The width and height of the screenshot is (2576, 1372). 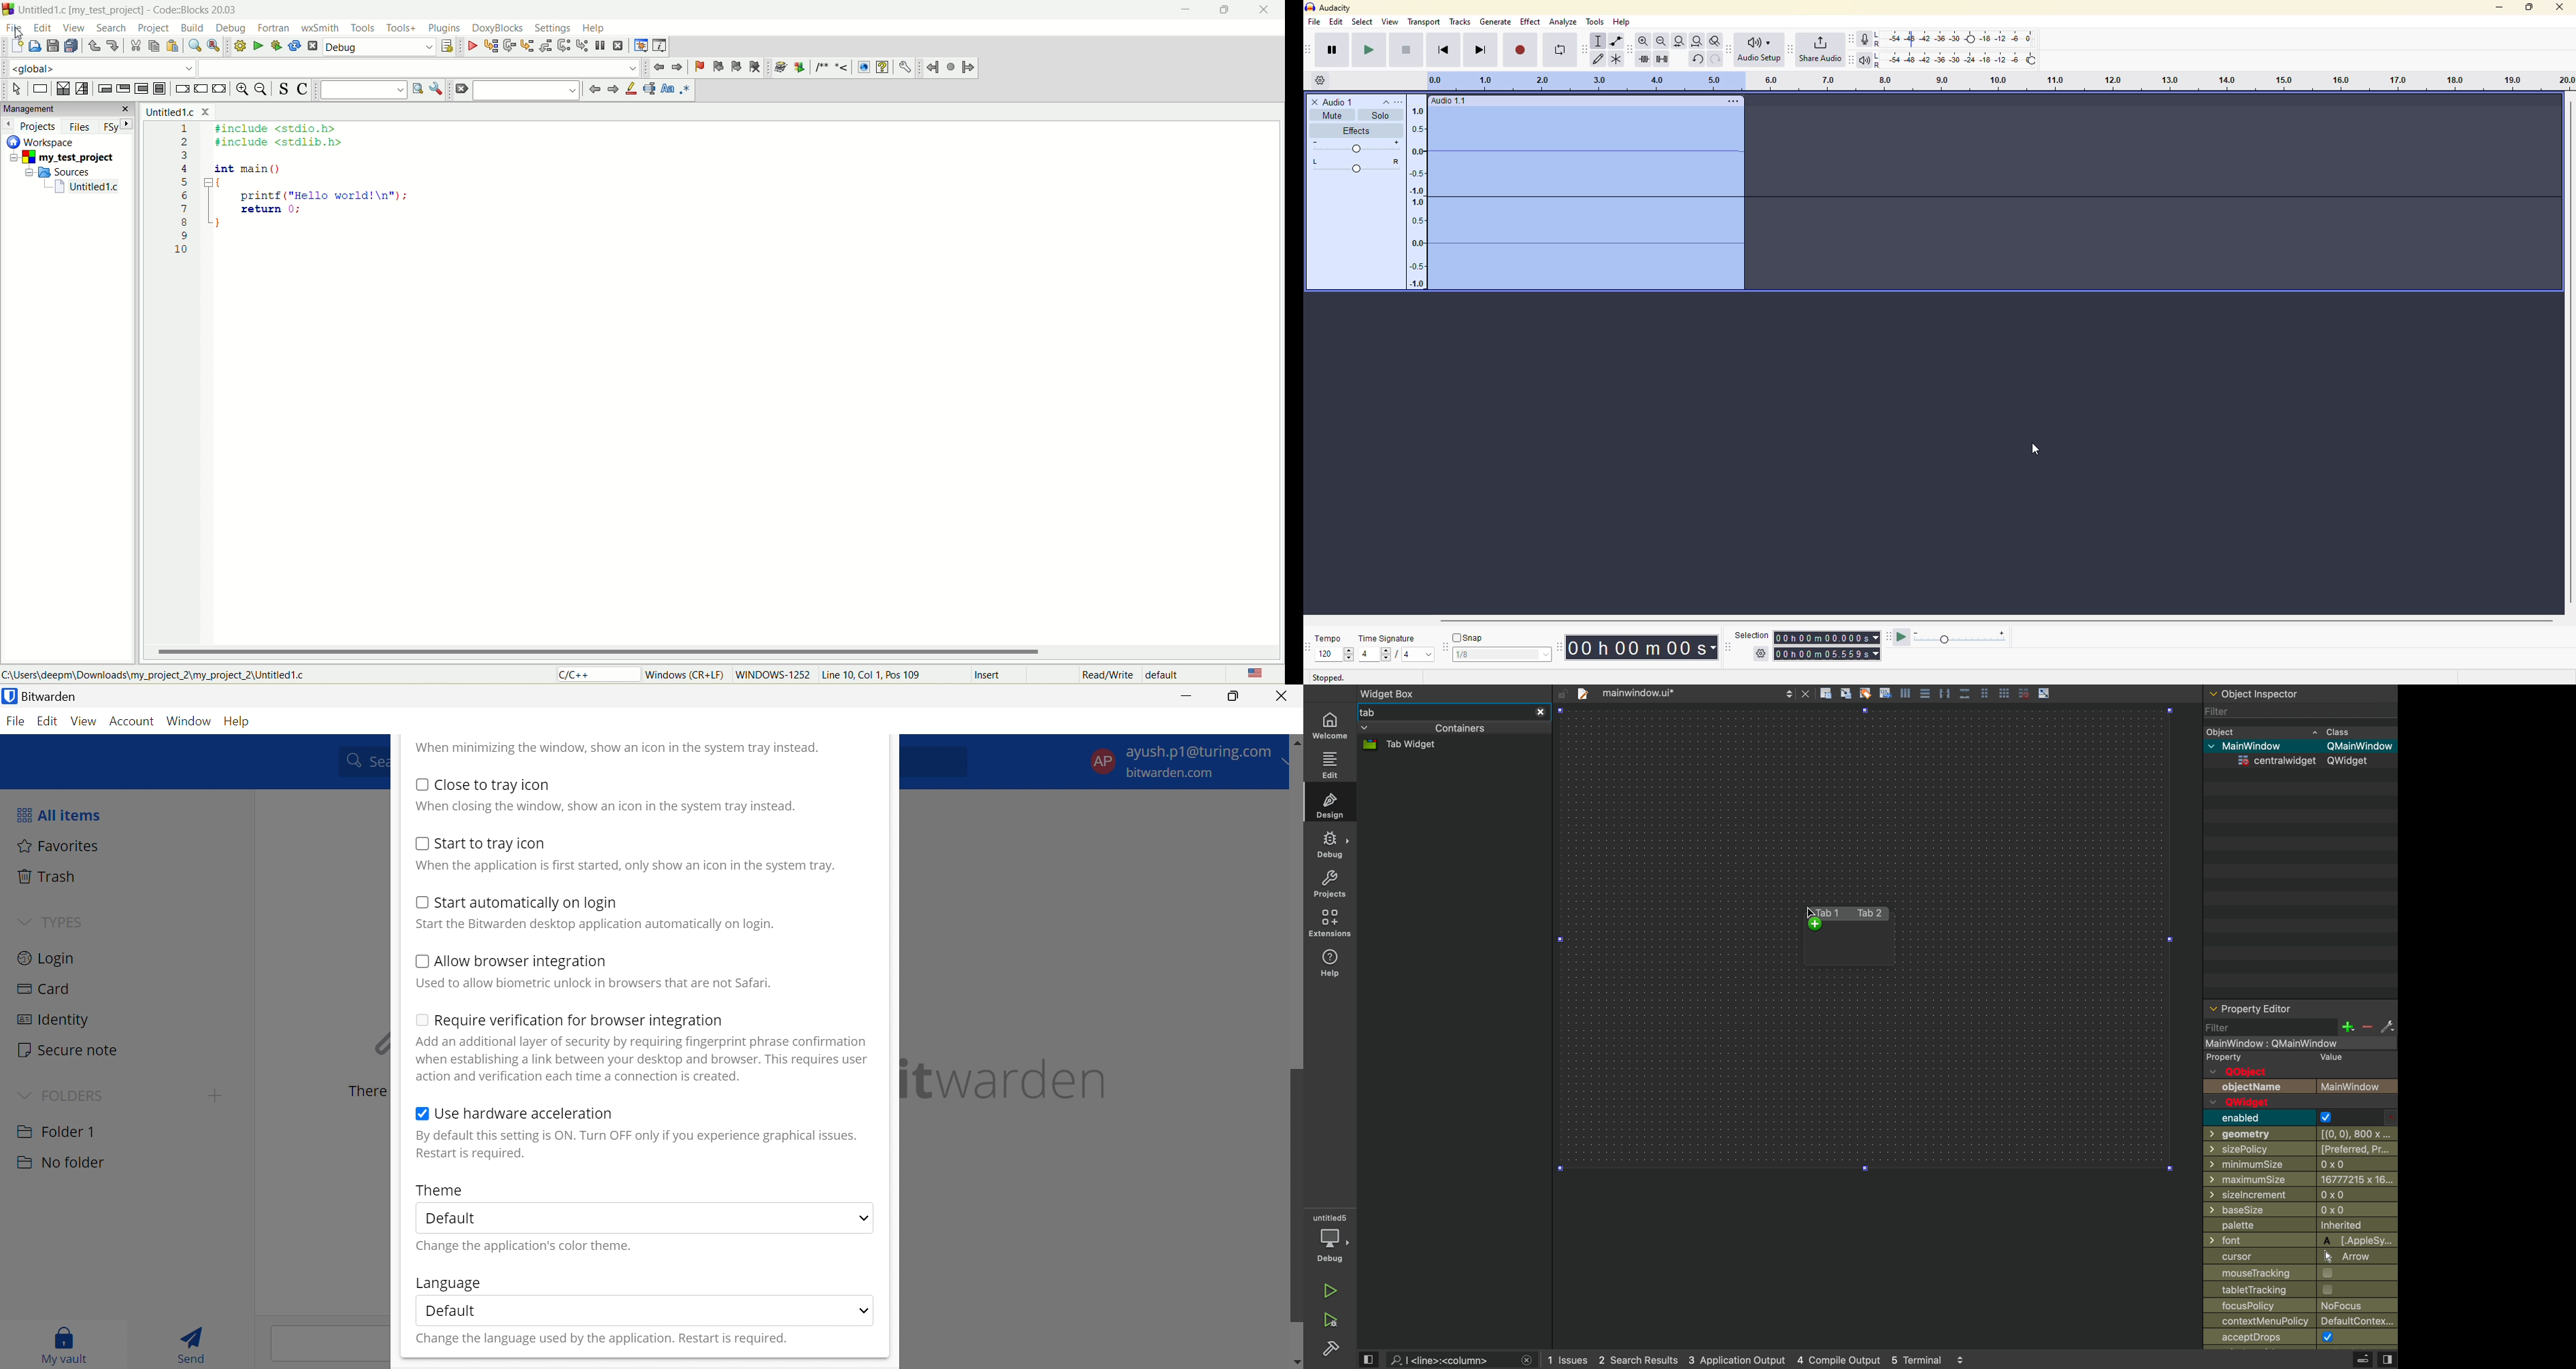 What do you see at coordinates (1358, 166) in the screenshot?
I see `adjust` at bounding box center [1358, 166].